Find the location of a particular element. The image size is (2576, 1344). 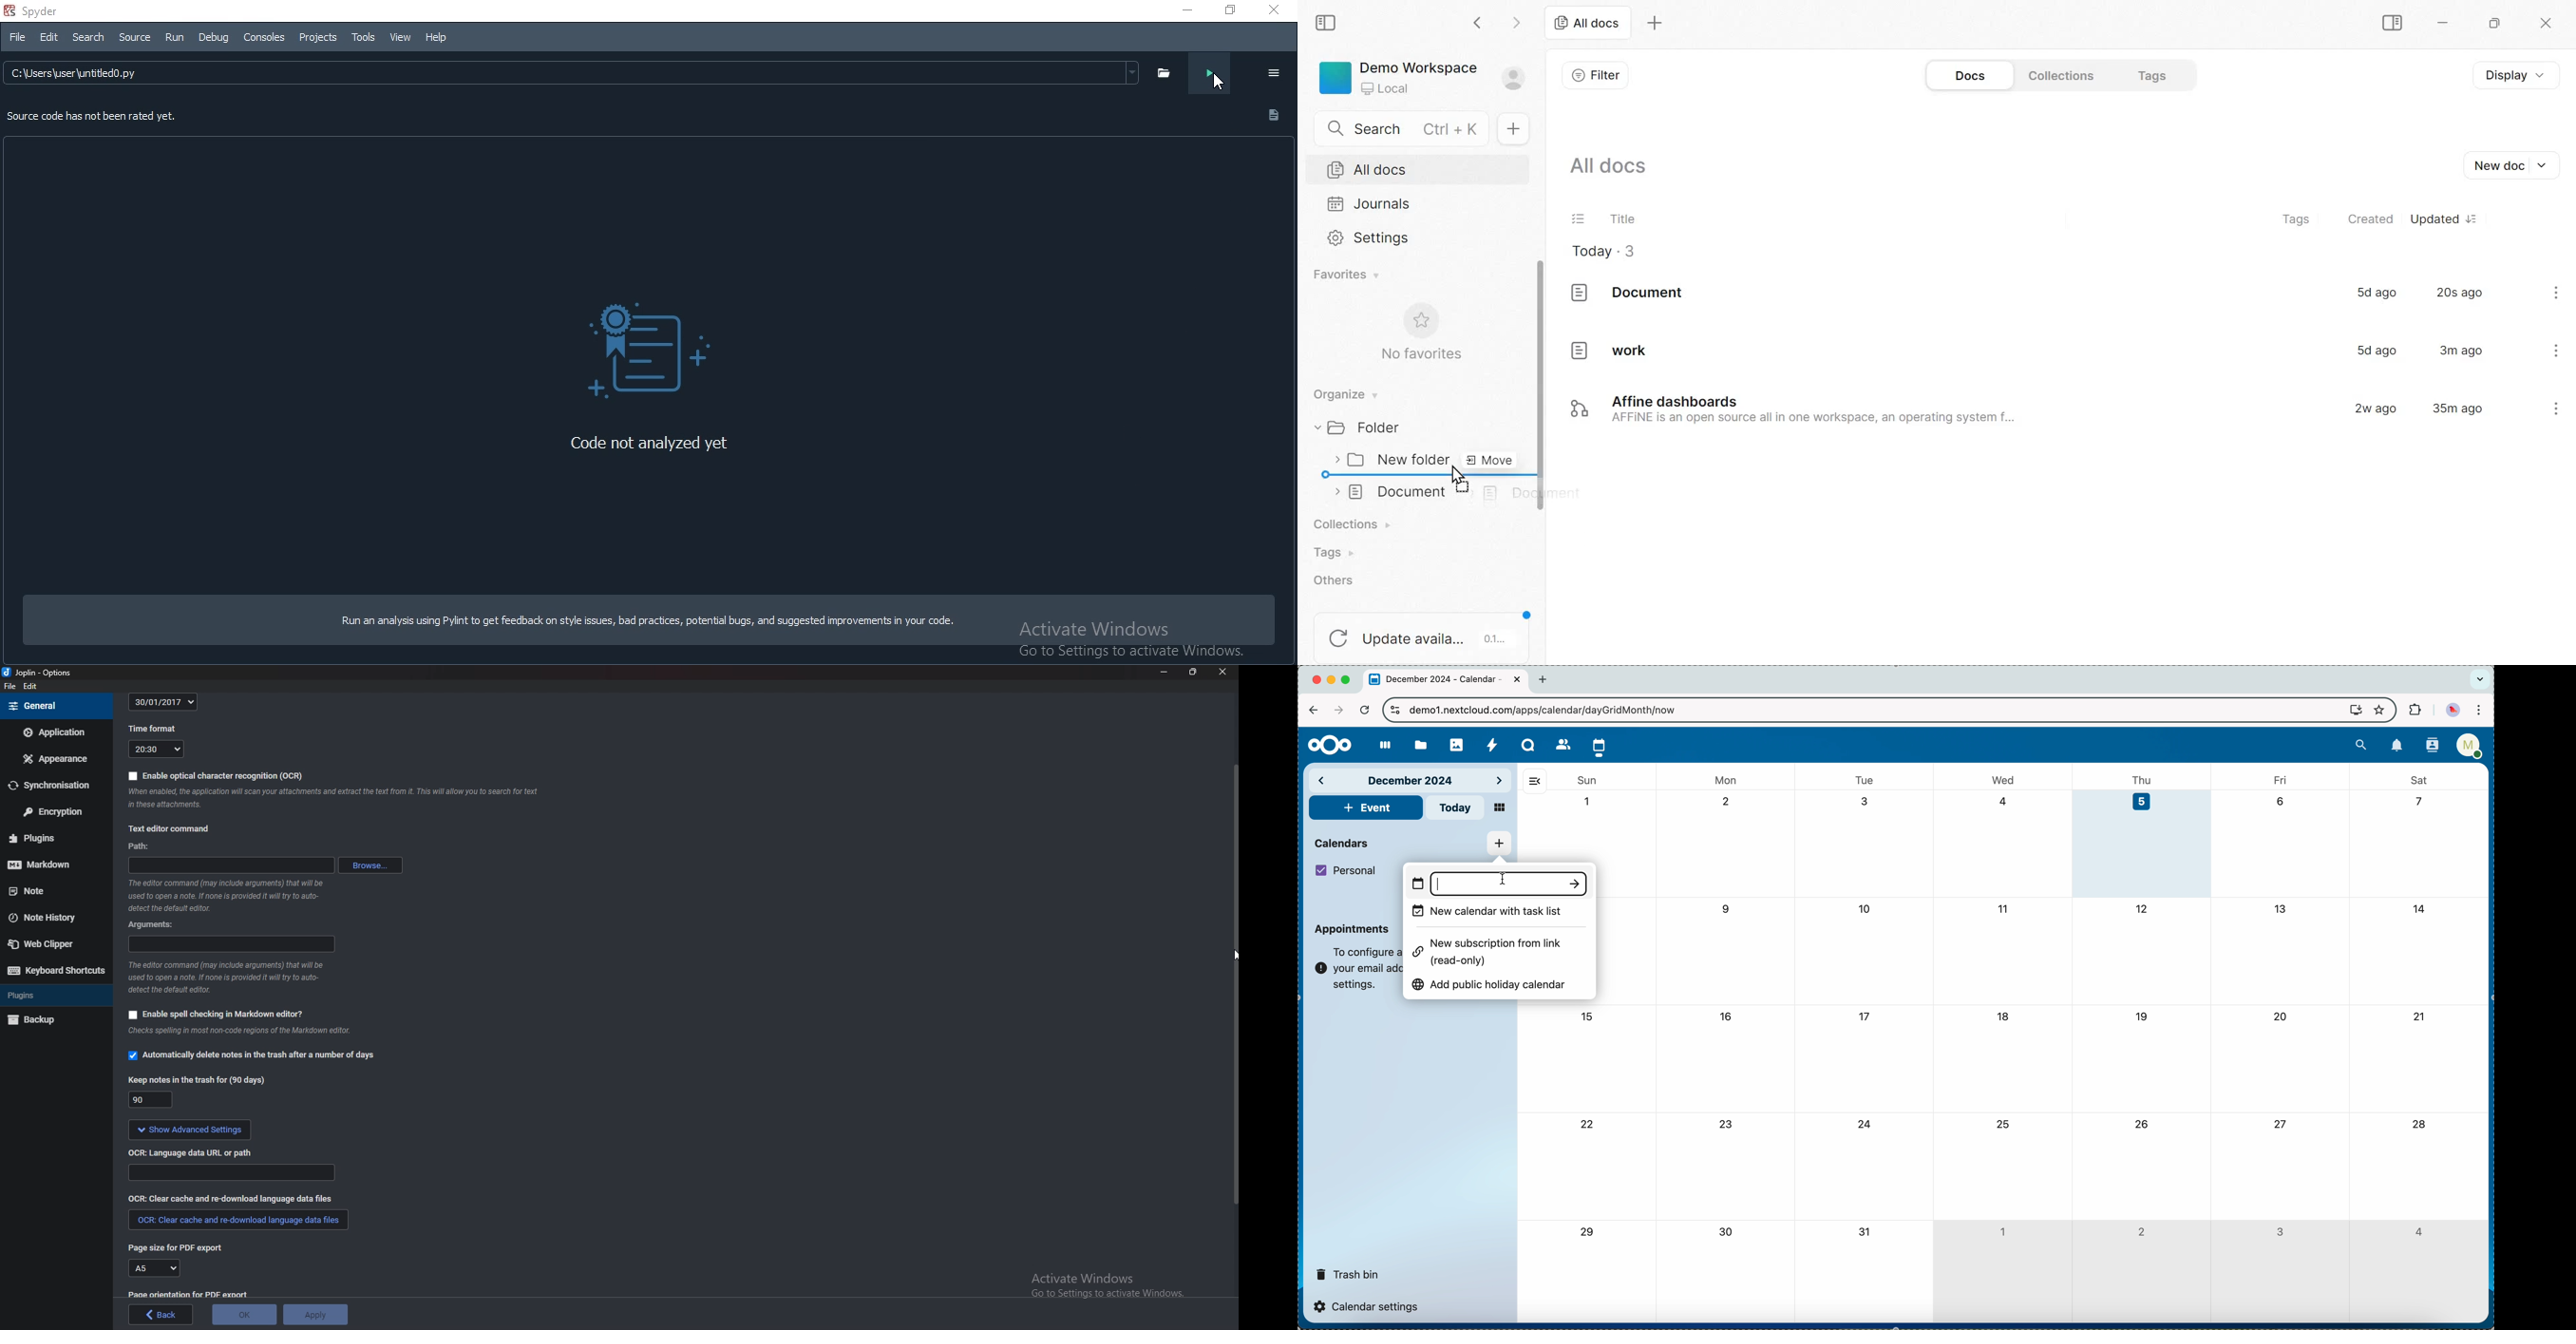

Application is located at coordinates (55, 733).